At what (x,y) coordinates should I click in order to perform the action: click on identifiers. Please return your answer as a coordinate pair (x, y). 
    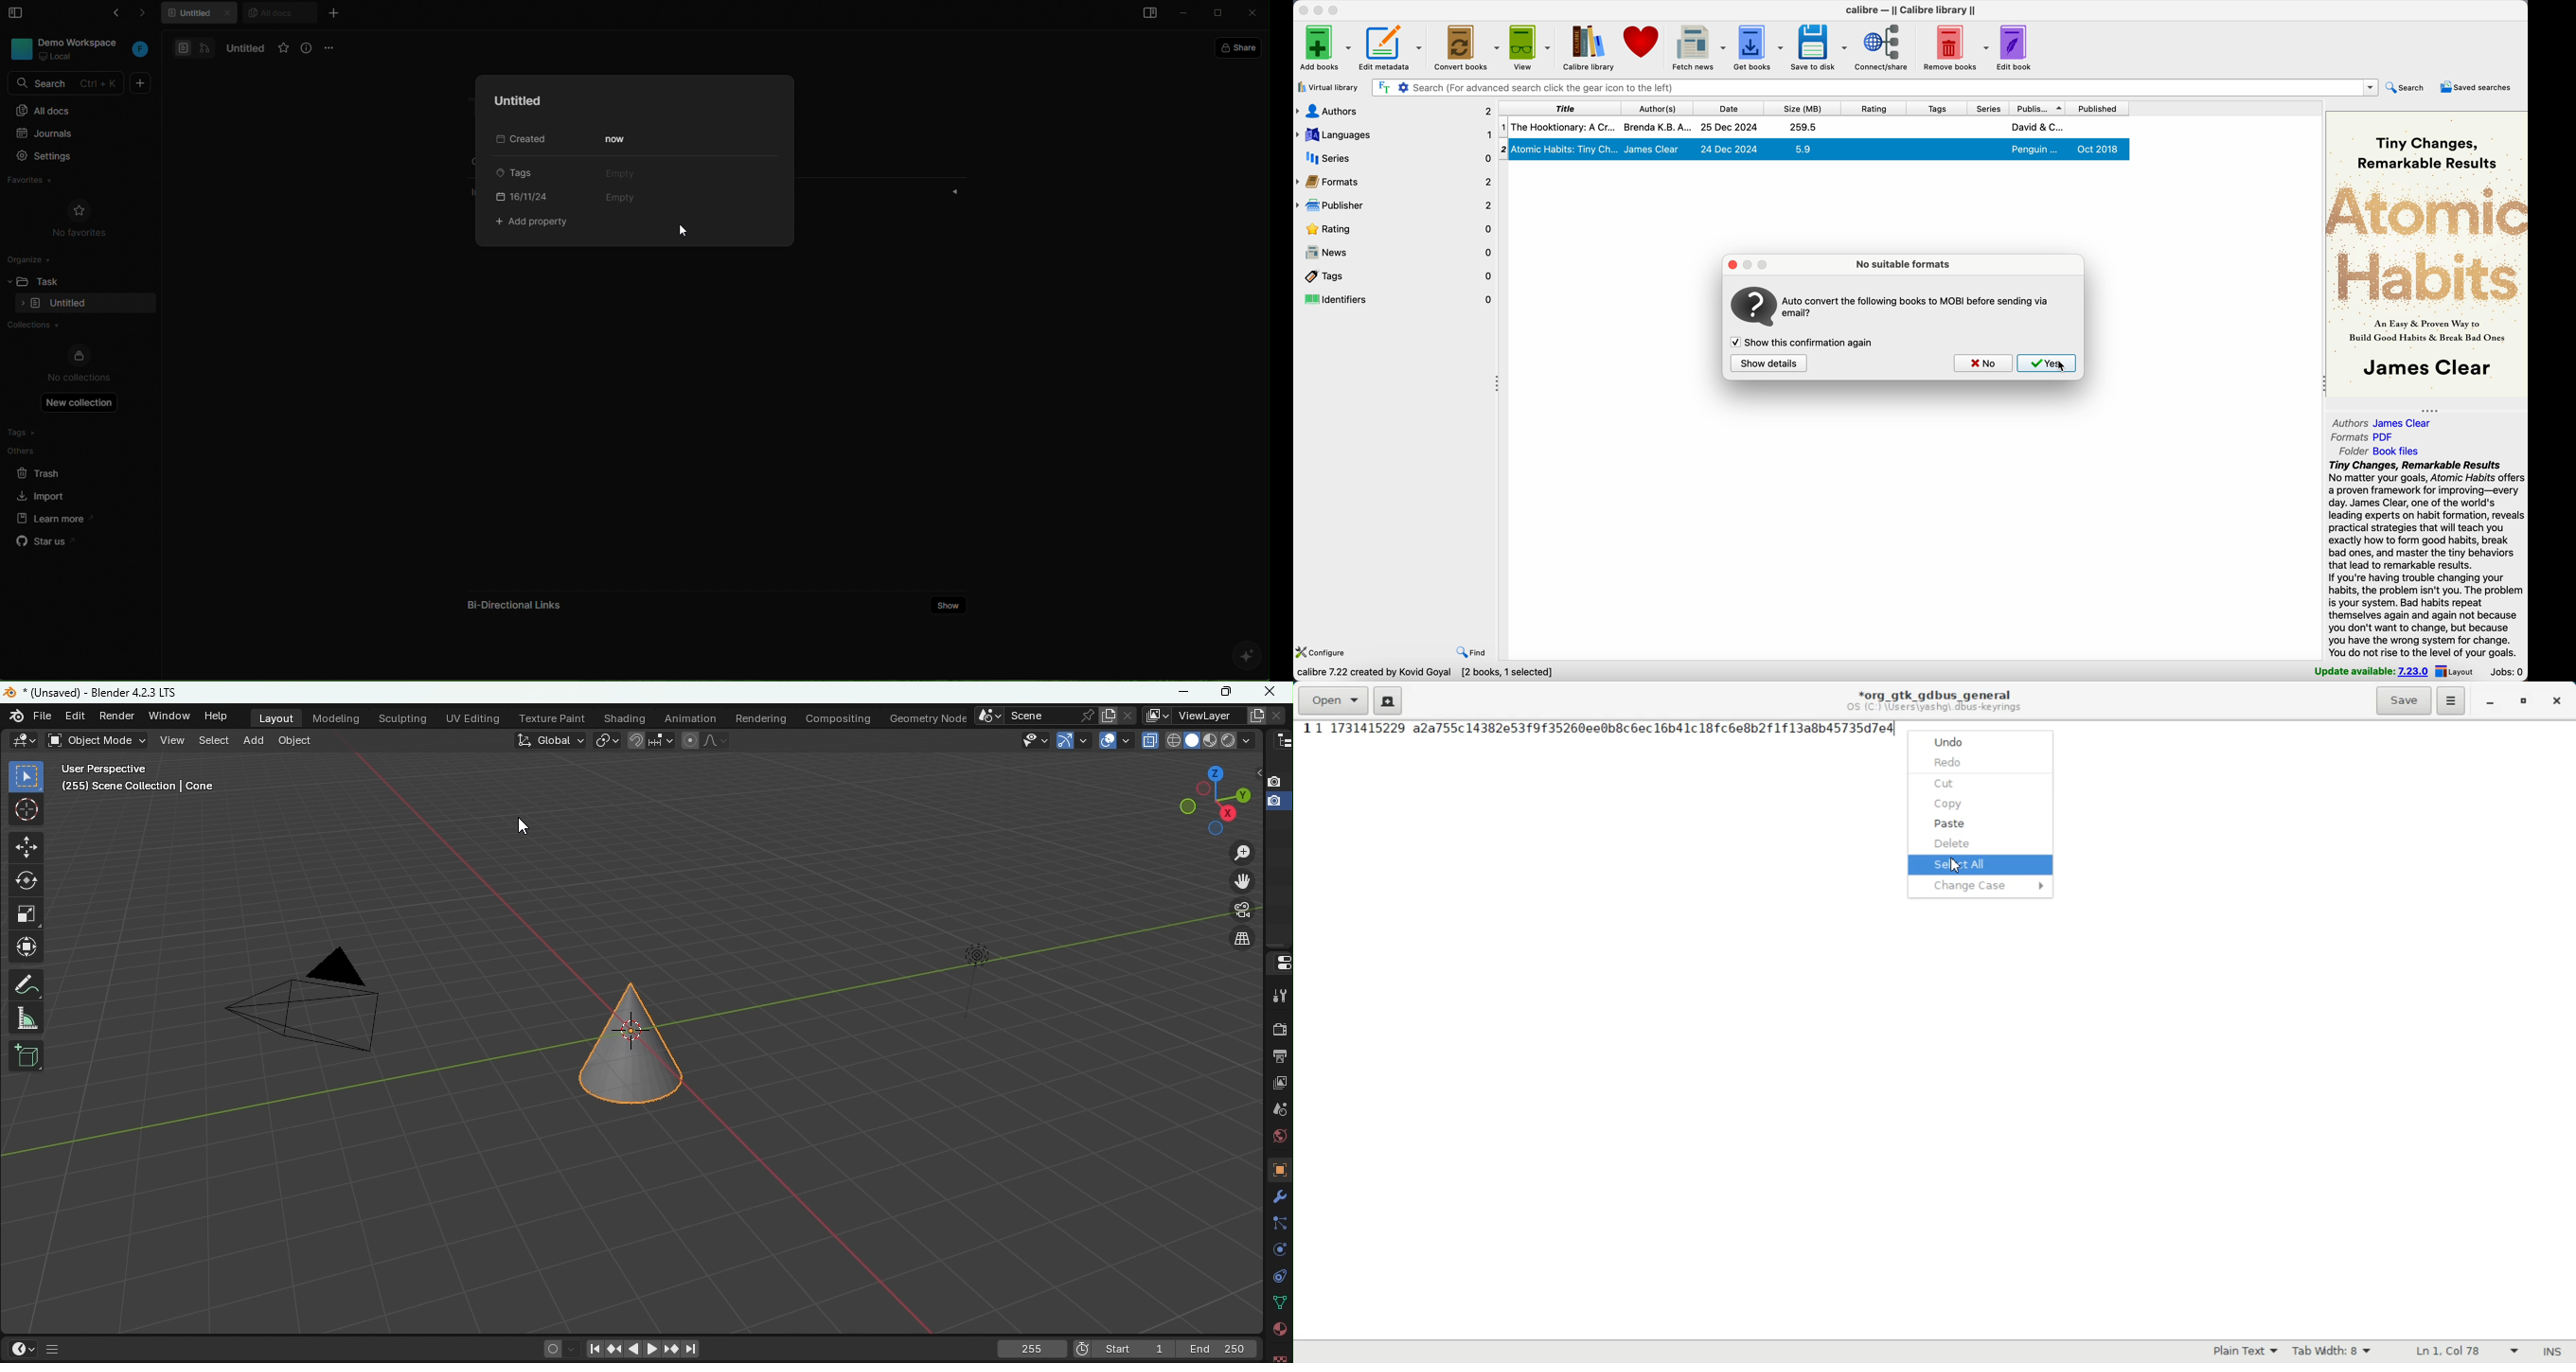
    Looking at the image, I should click on (1395, 300).